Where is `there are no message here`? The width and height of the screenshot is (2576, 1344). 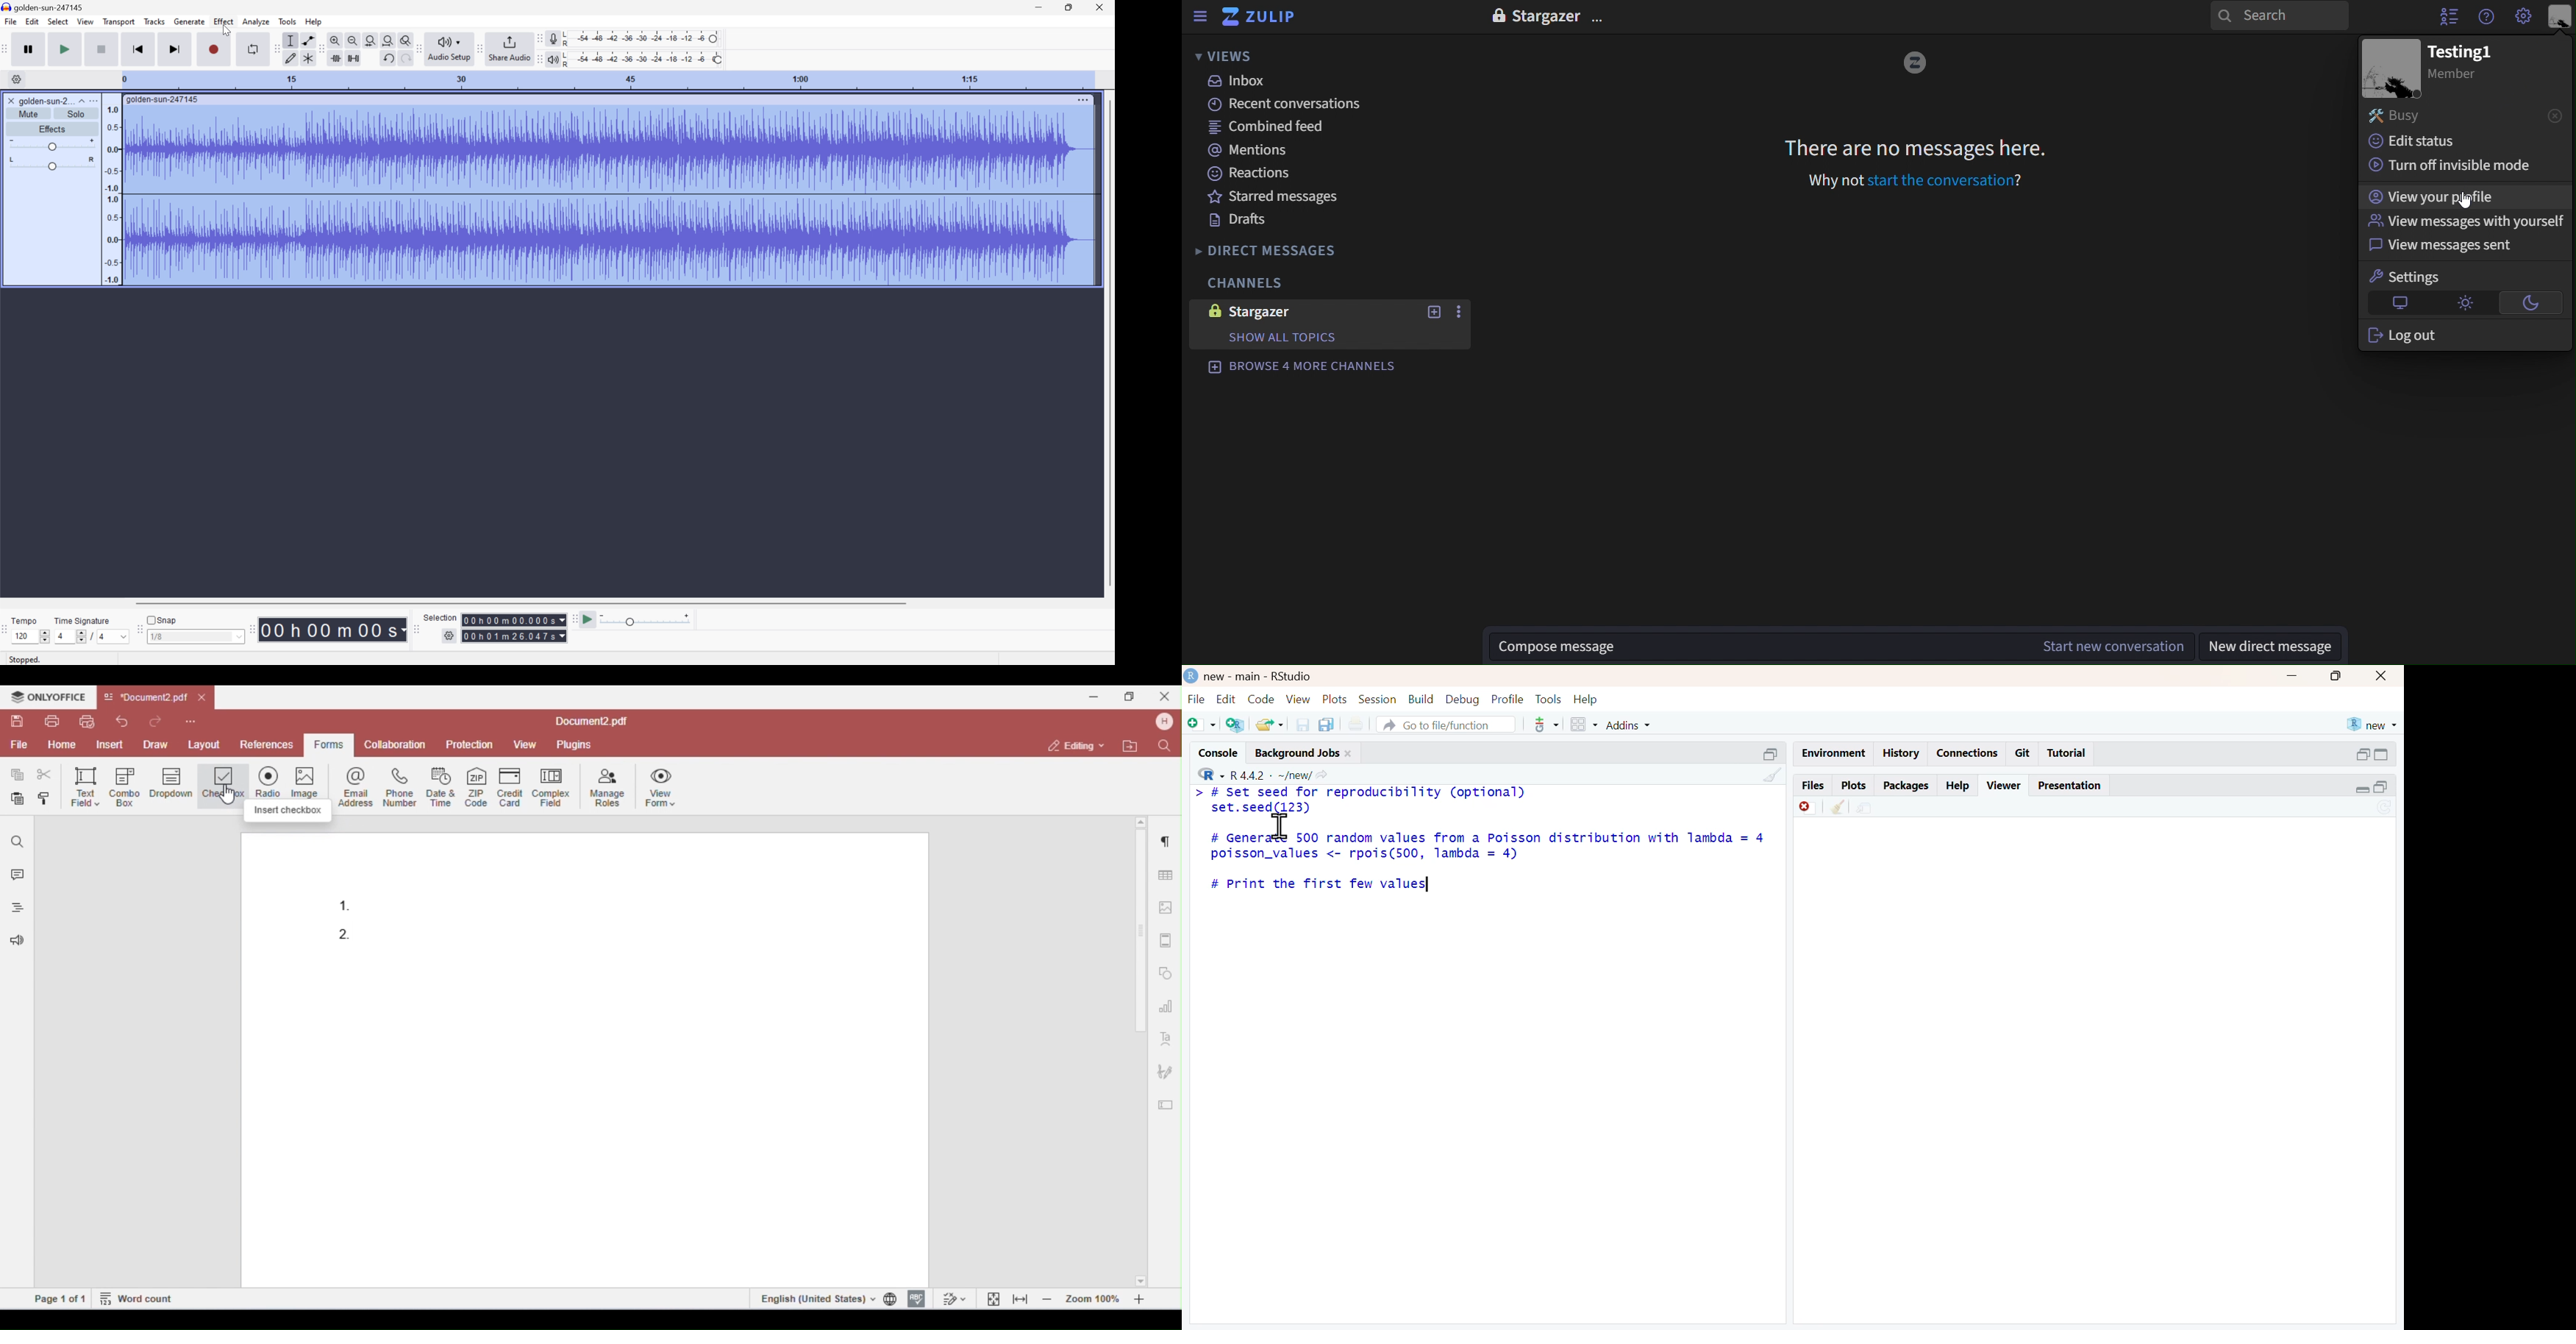 there are no message here is located at coordinates (1911, 148).